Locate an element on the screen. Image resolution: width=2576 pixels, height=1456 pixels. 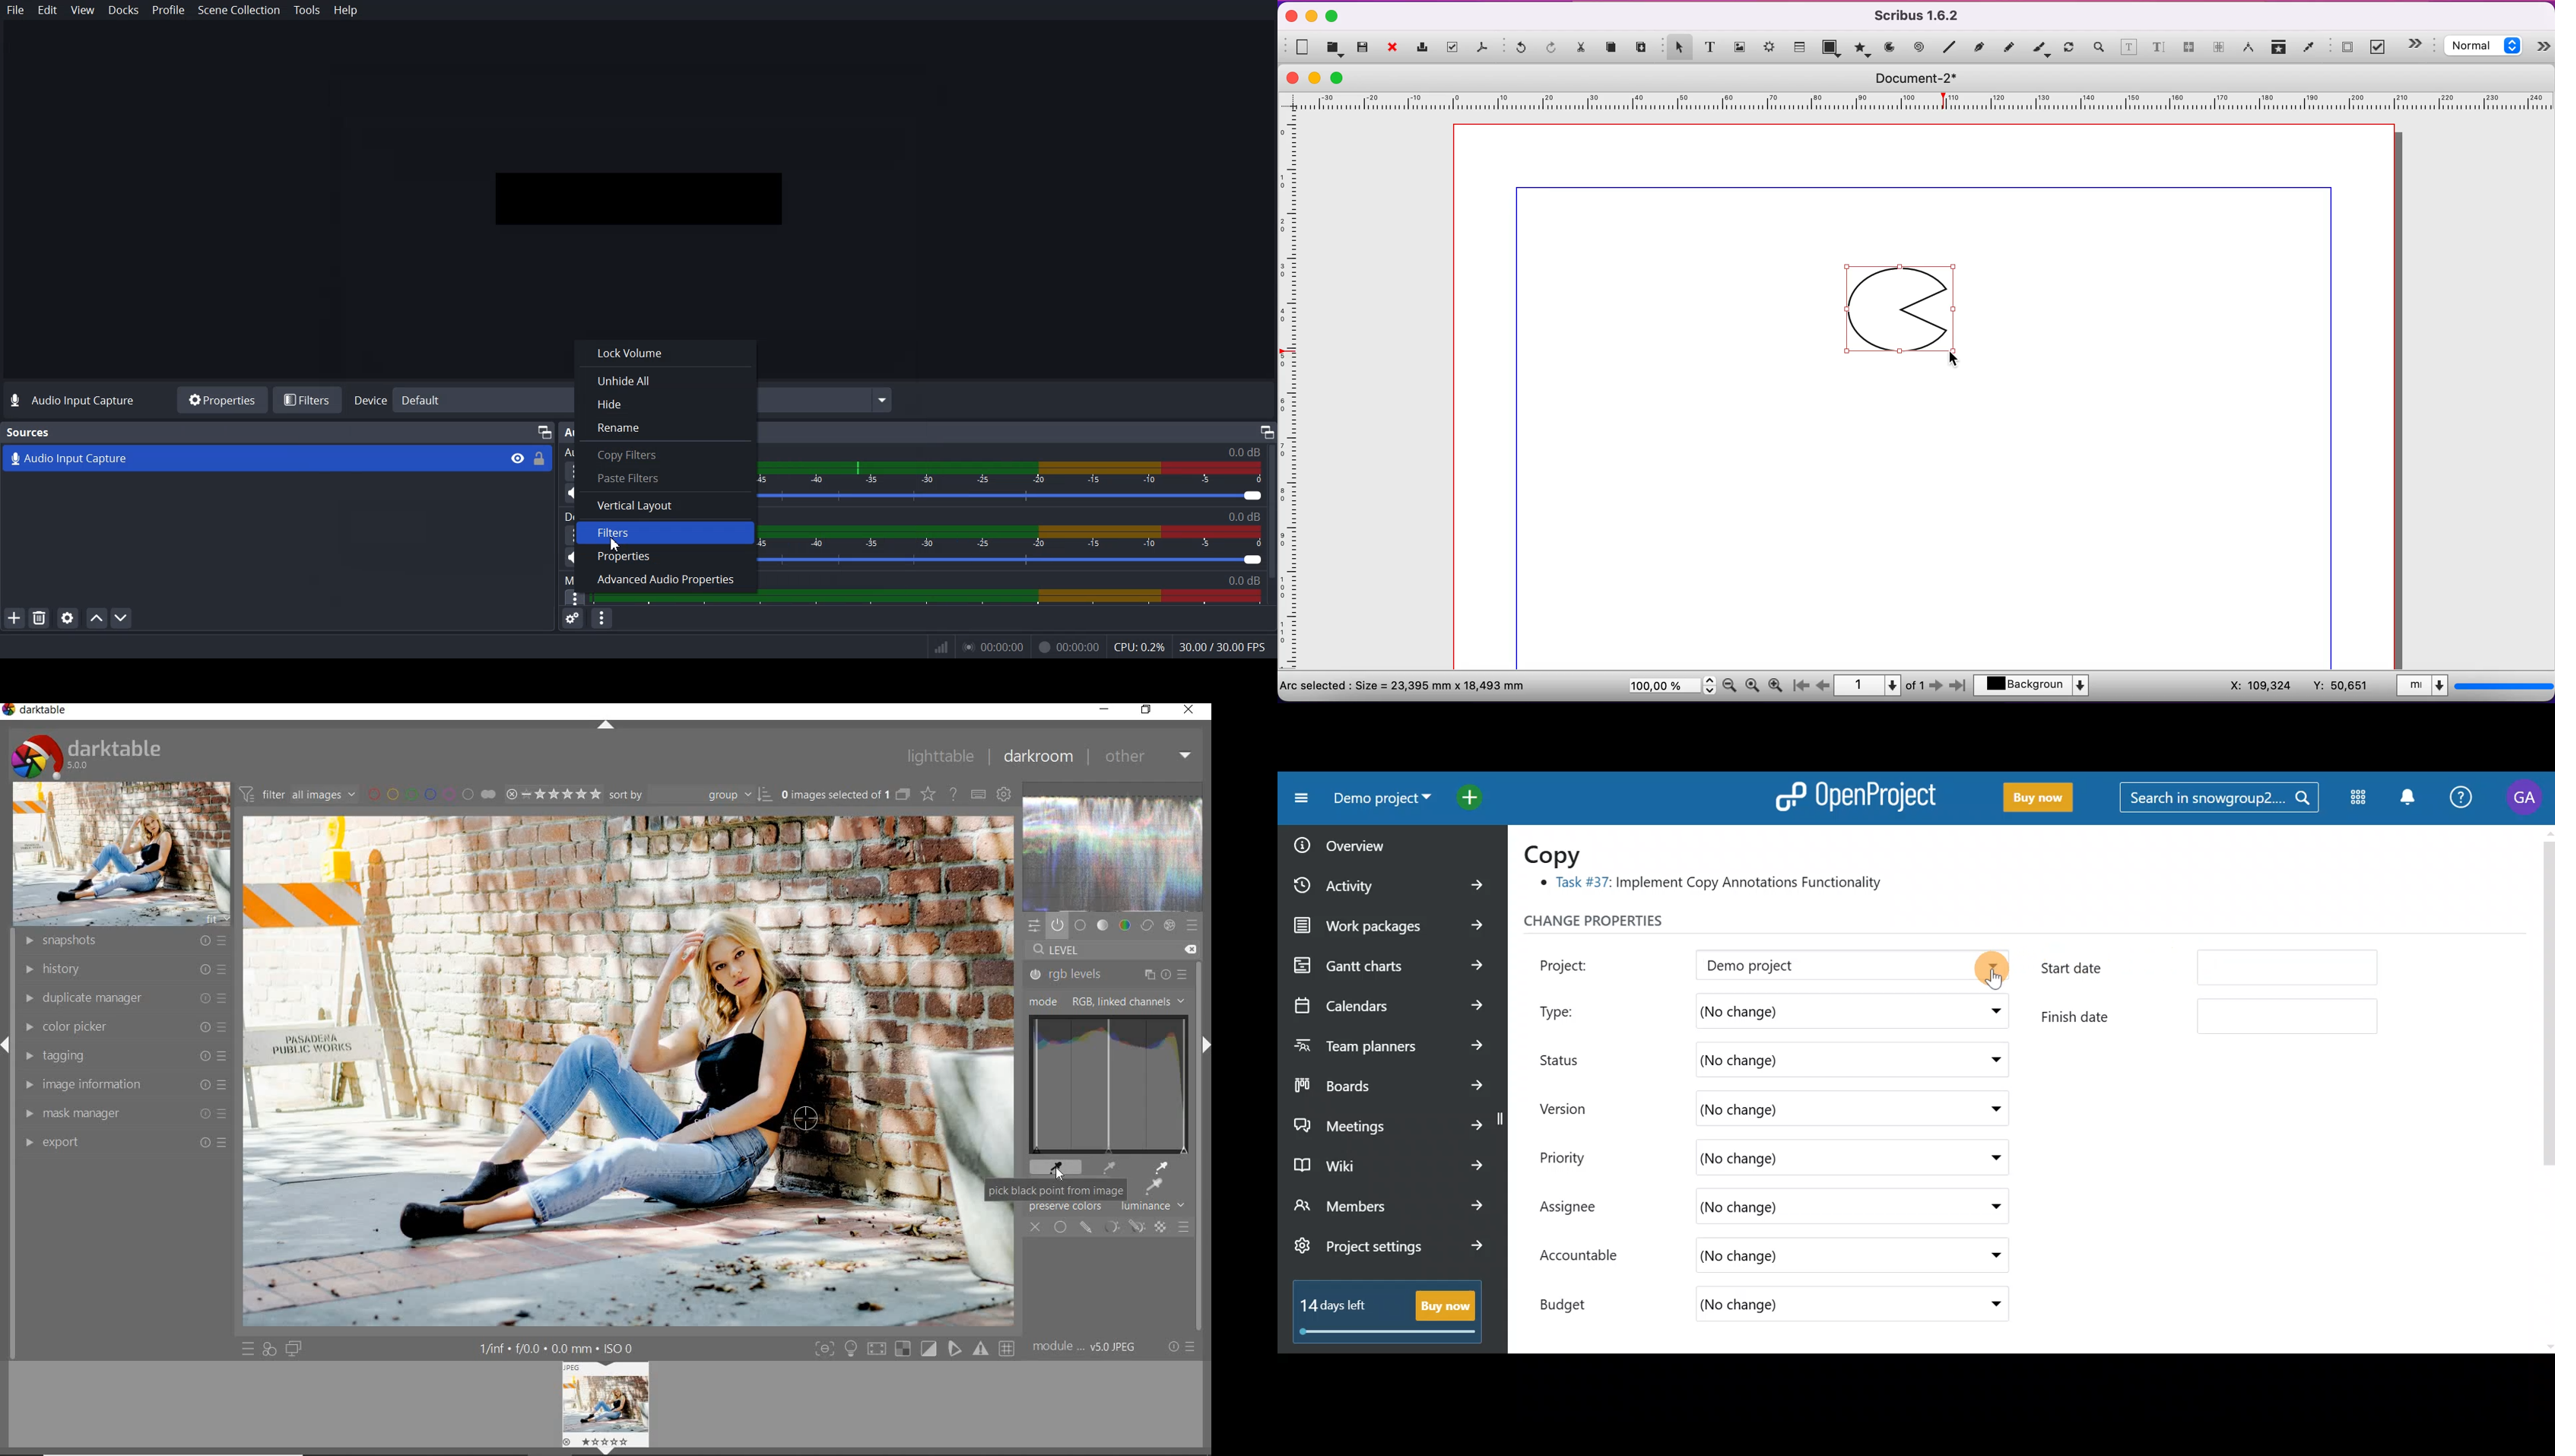
Hide is located at coordinates (671, 404).